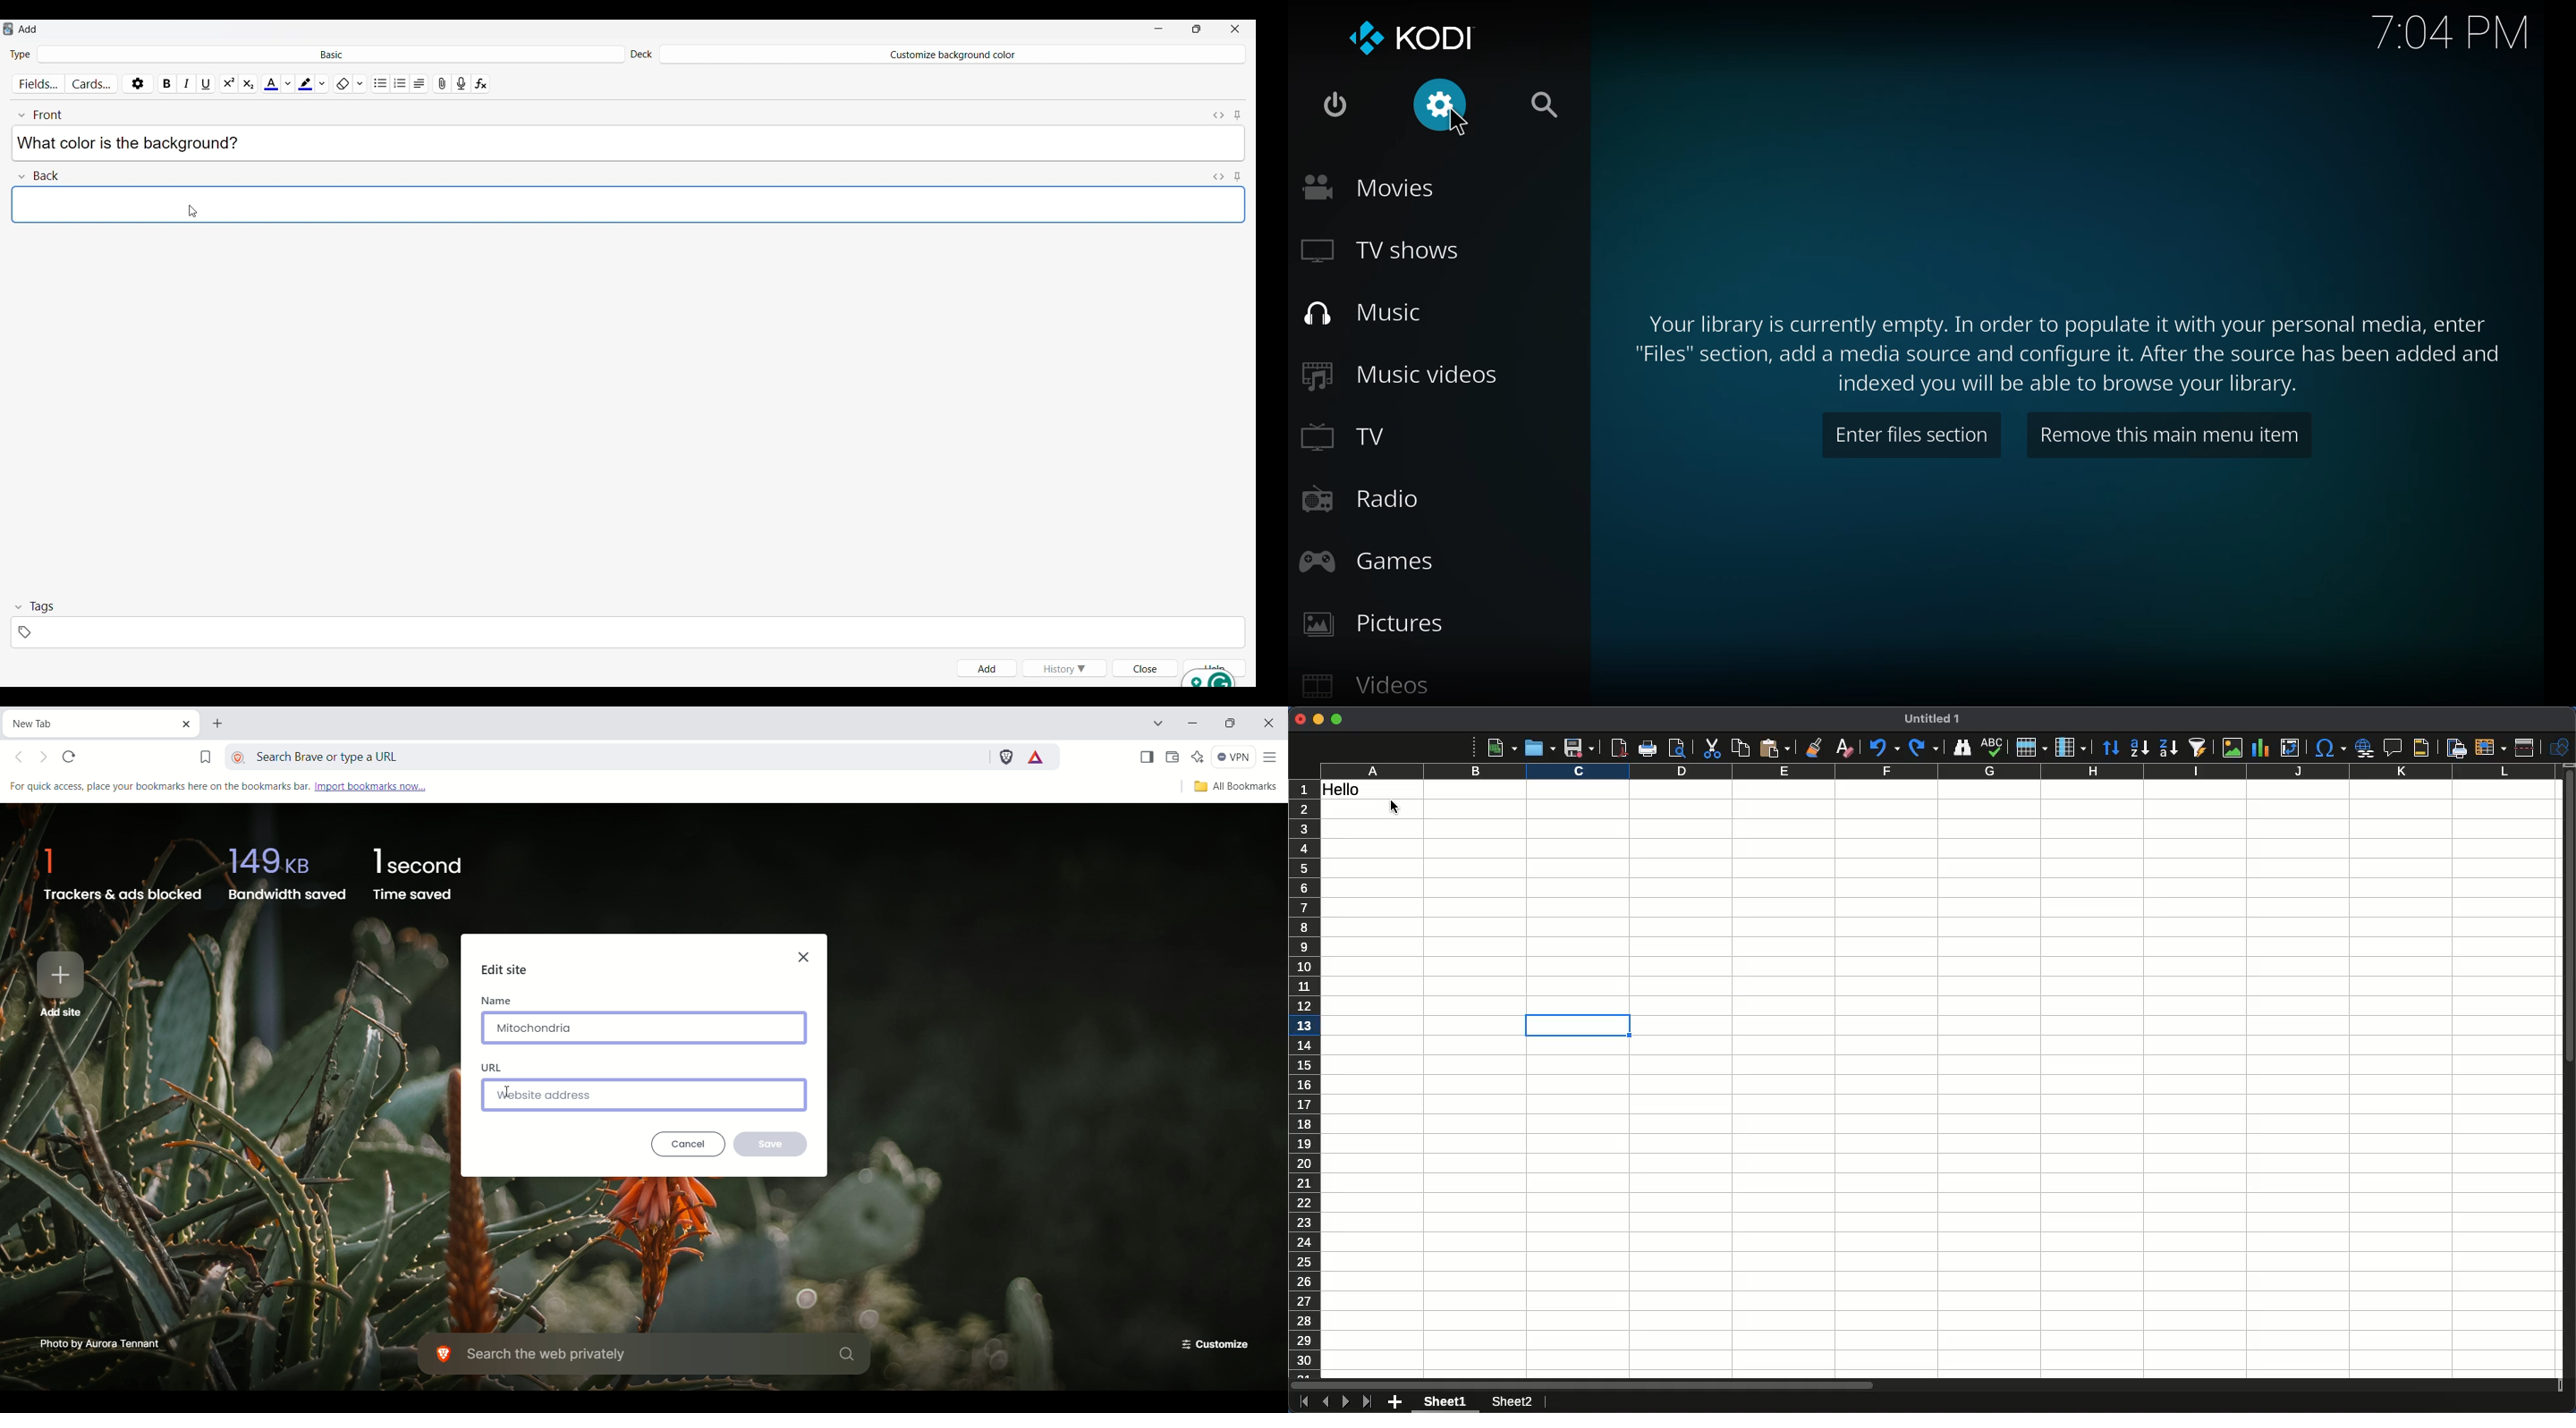  Describe the element at coordinates (187, 82) in the screenshot. I see `Italics` at that location.